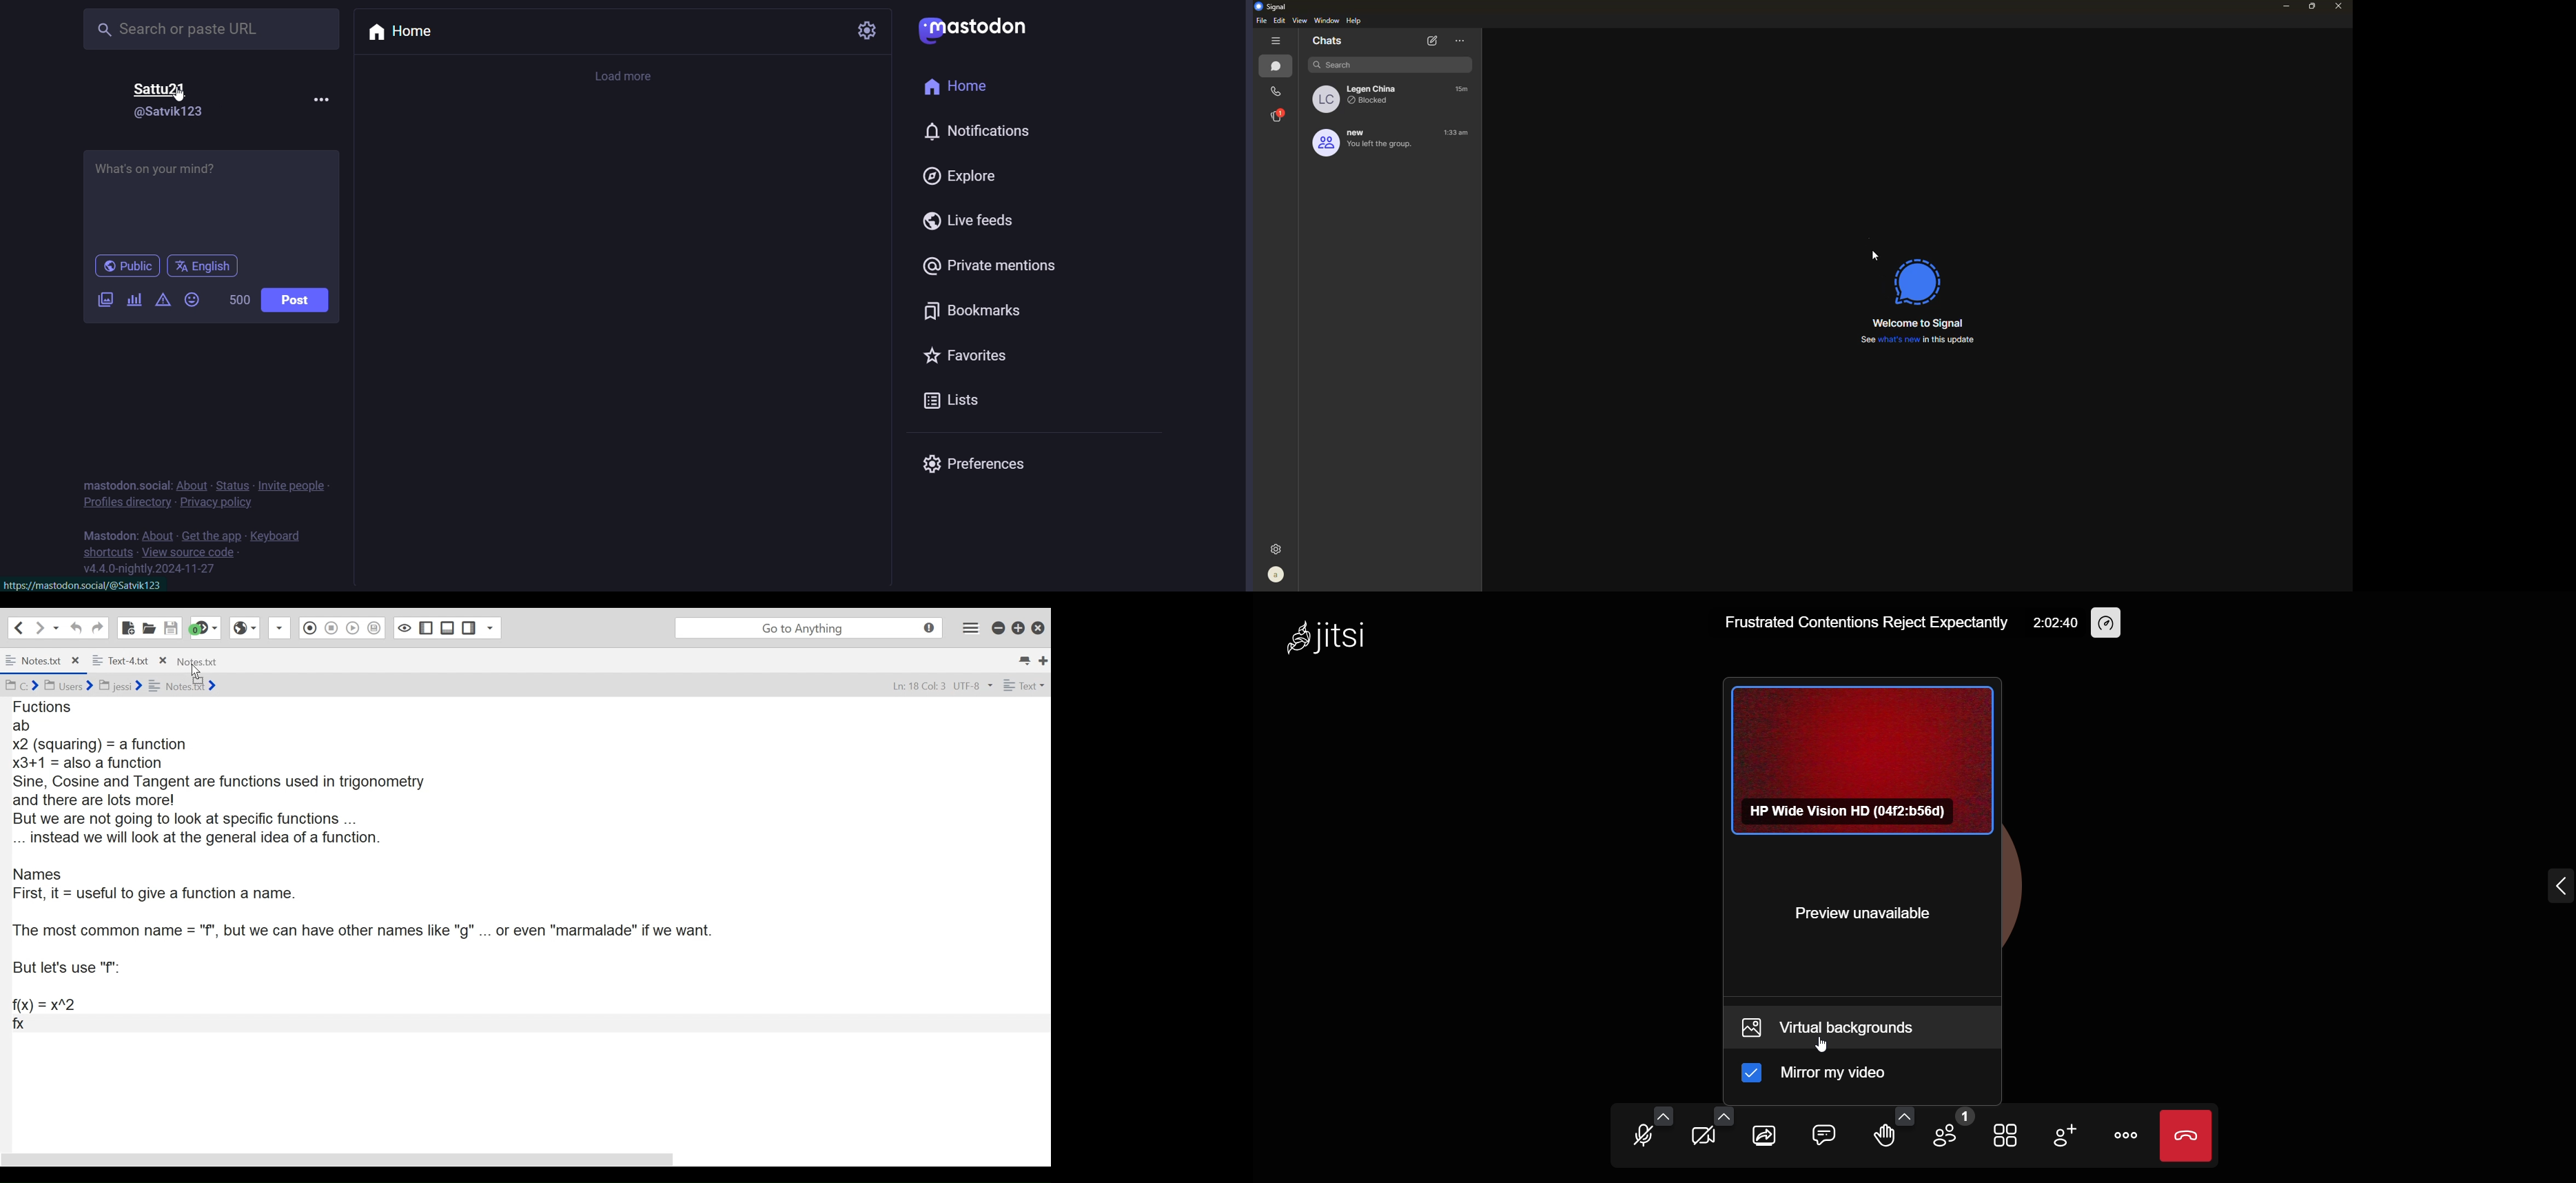 The width and height of the screenshot is (2576, 1204). What do you see at coordinates (279, 536) in the screenshot?
I see `keyboard` at bounding box center [279, 536].